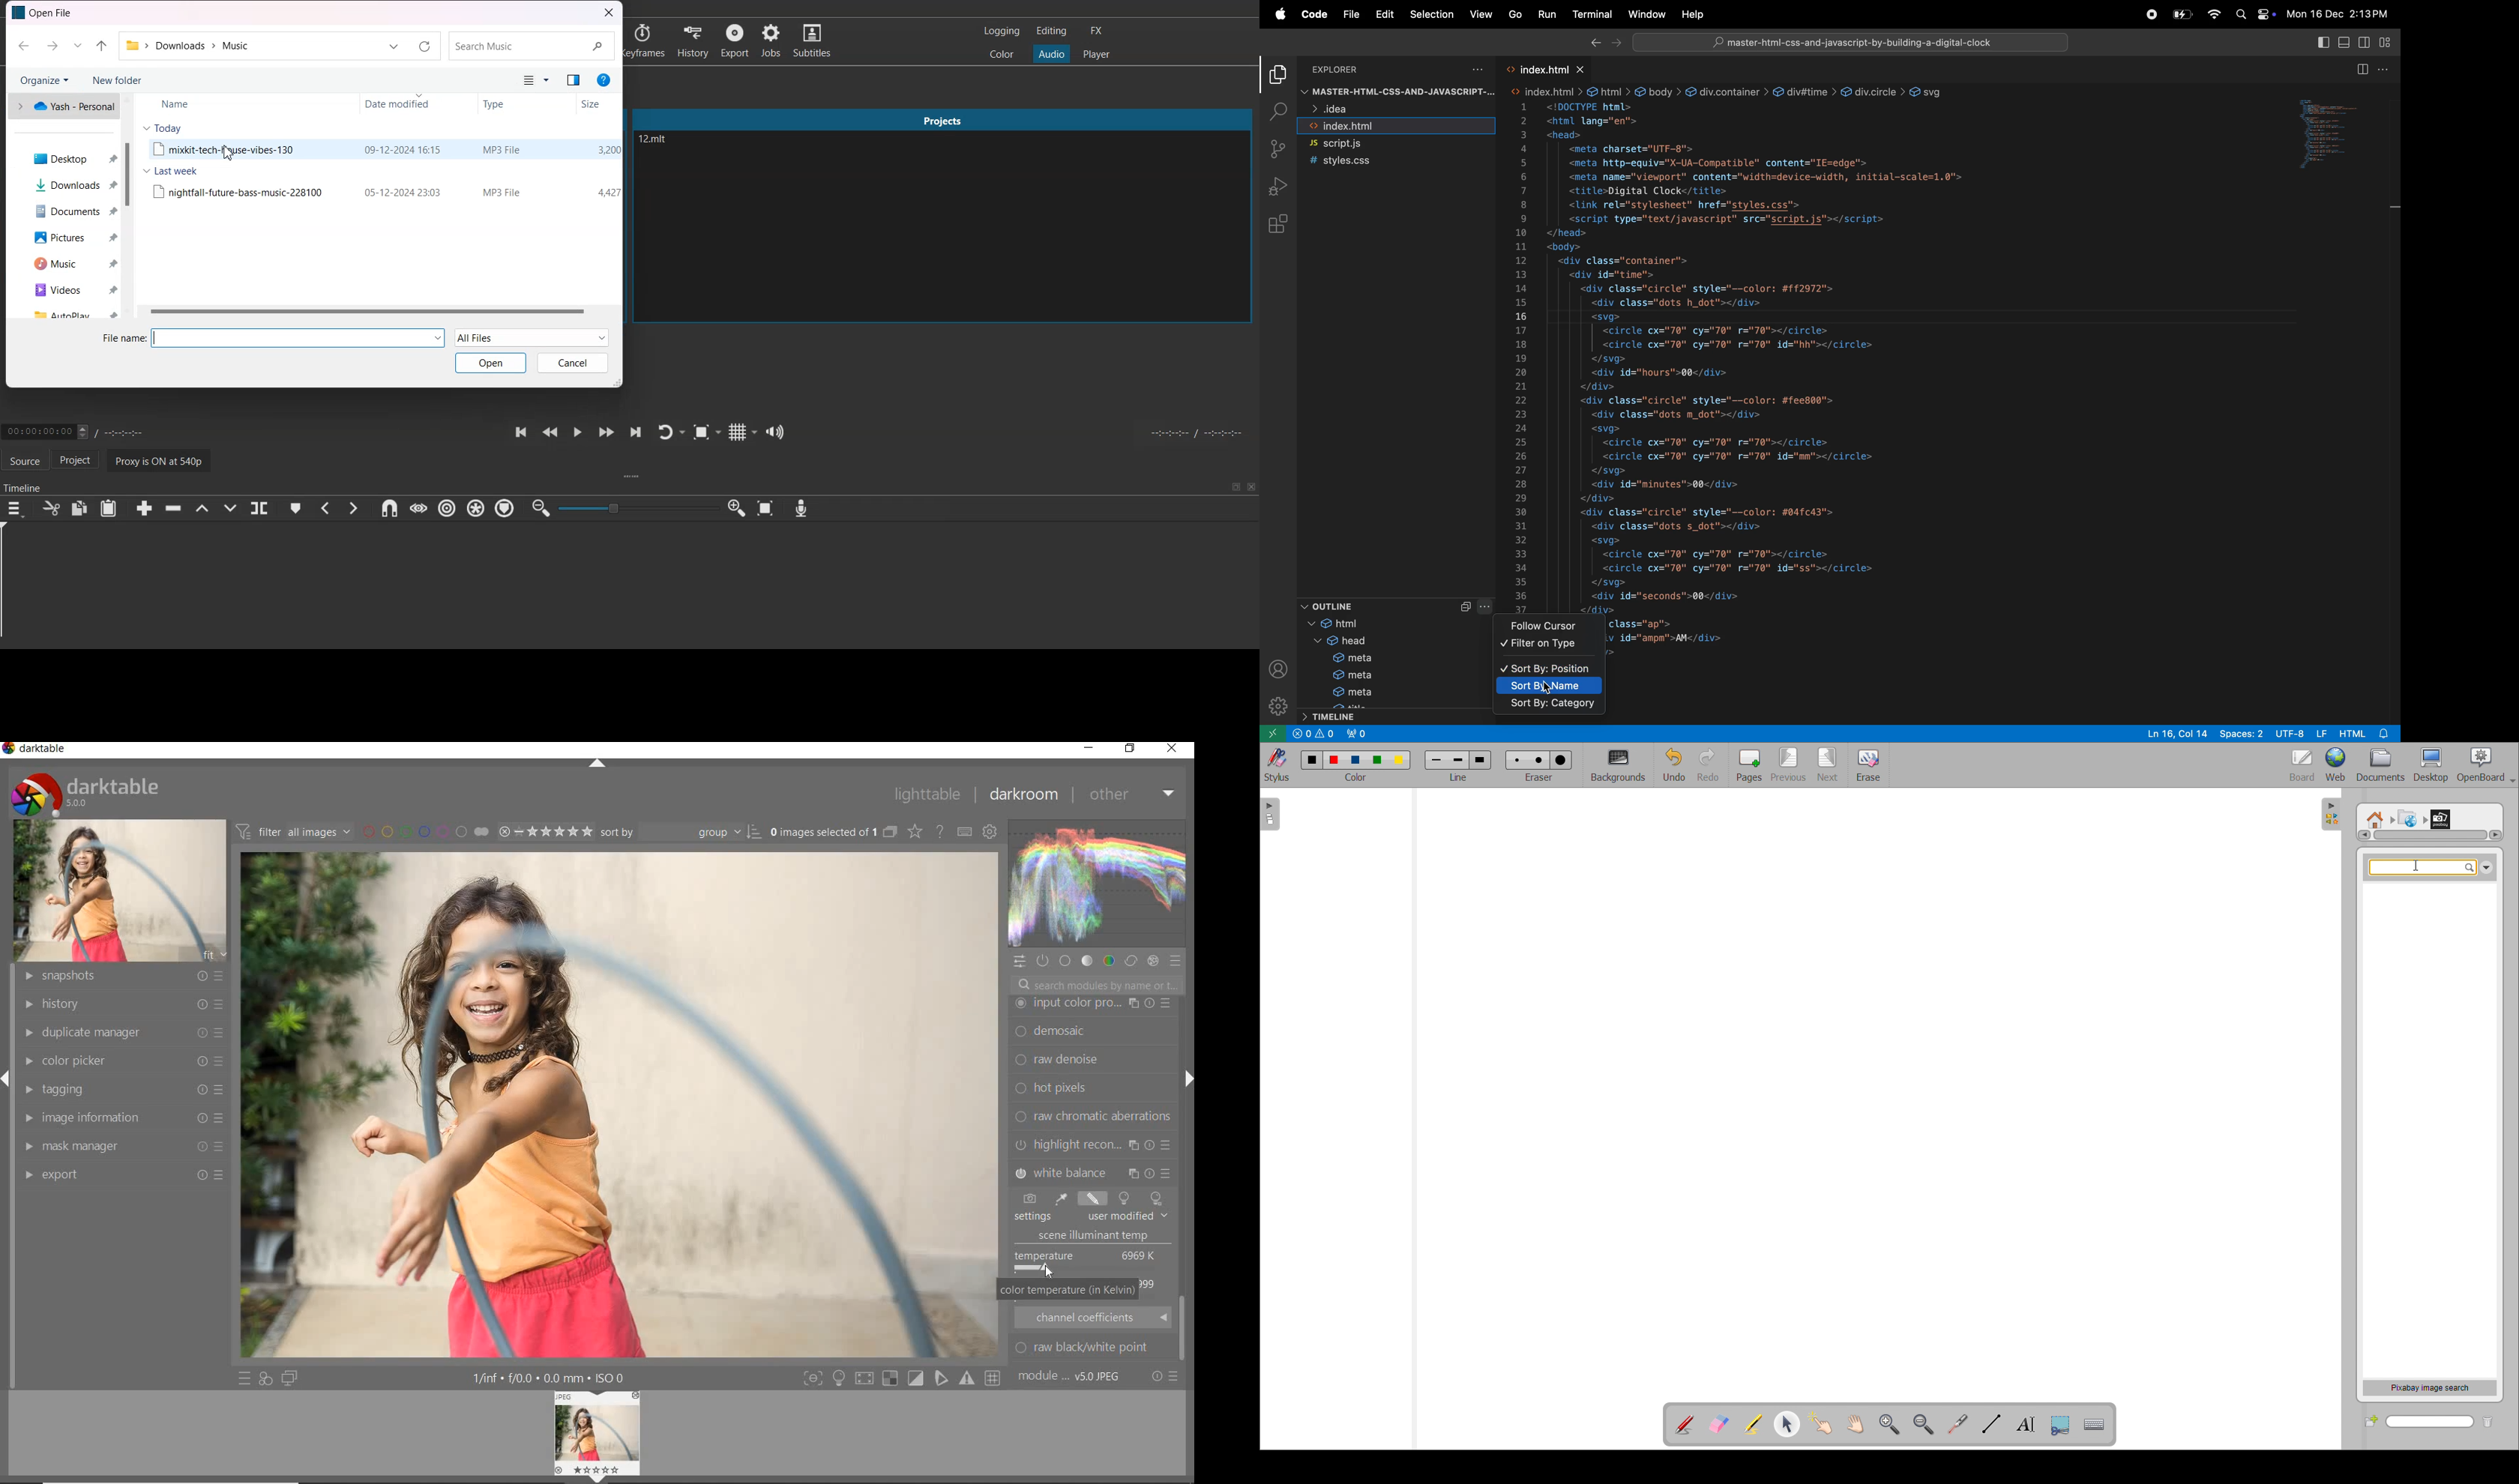  I want to click on code, so click(1312, 15).